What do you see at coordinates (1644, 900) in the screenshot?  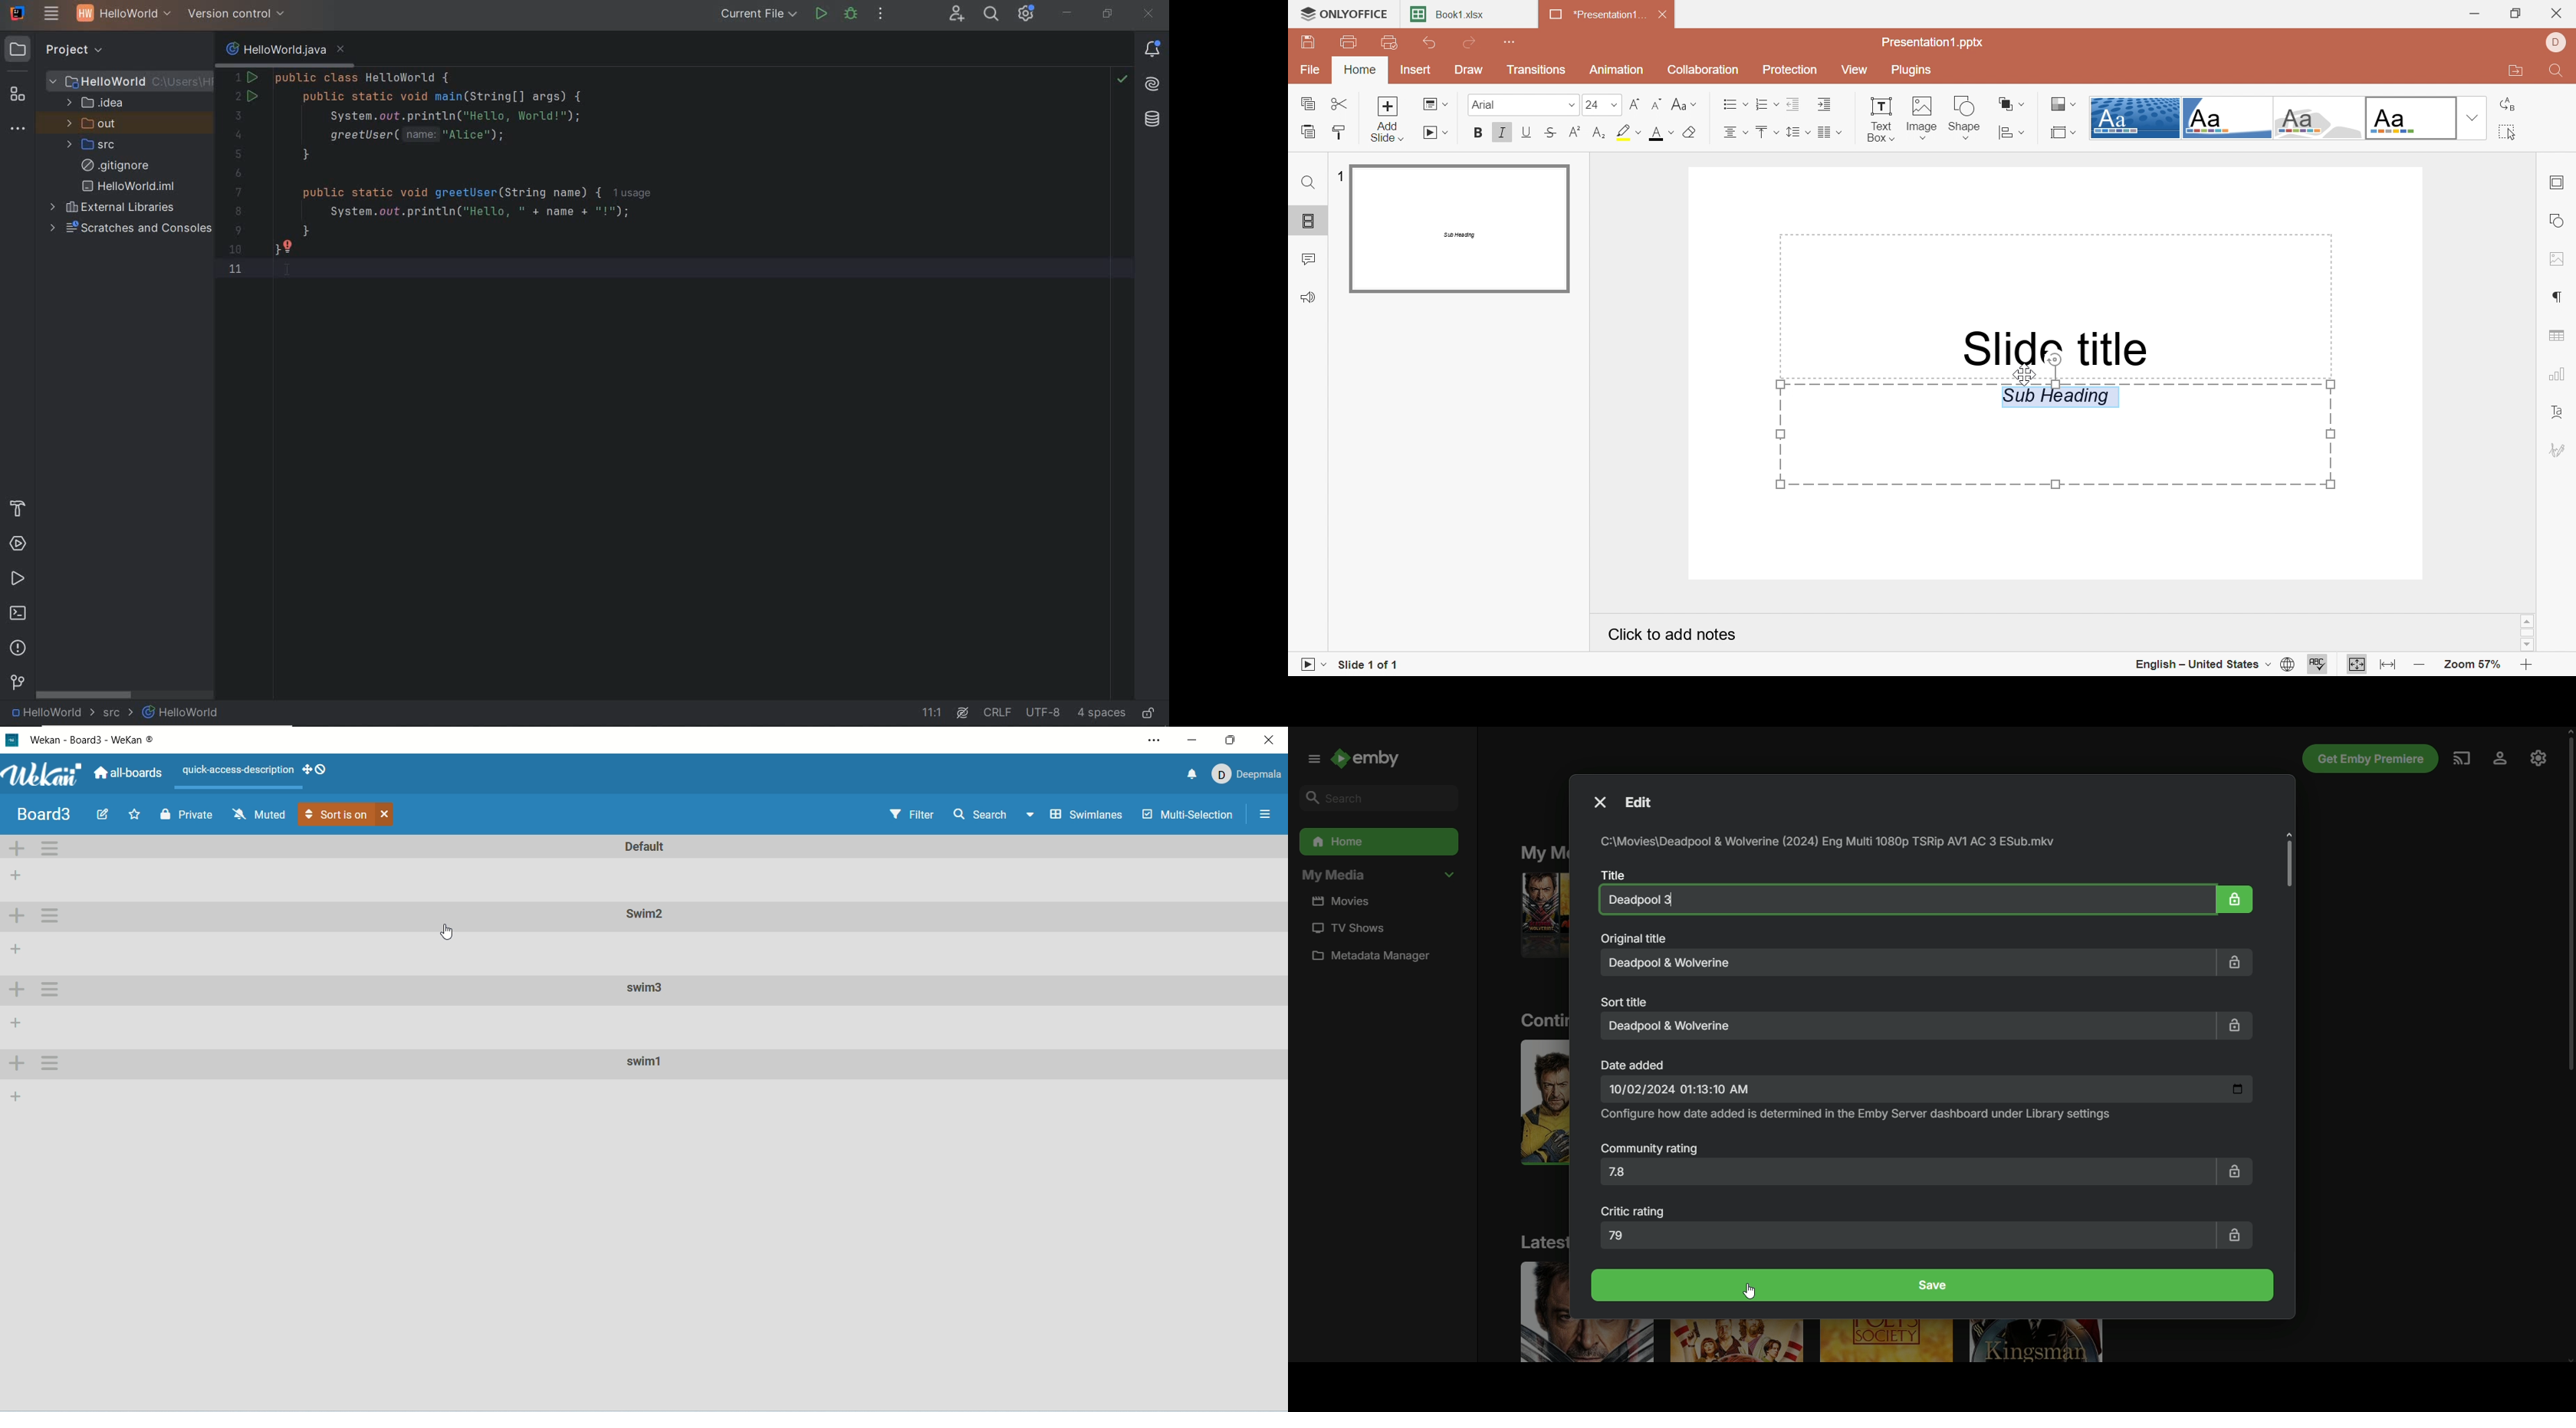 I see `Deadpool 3` at bounding box center [1644, 900].